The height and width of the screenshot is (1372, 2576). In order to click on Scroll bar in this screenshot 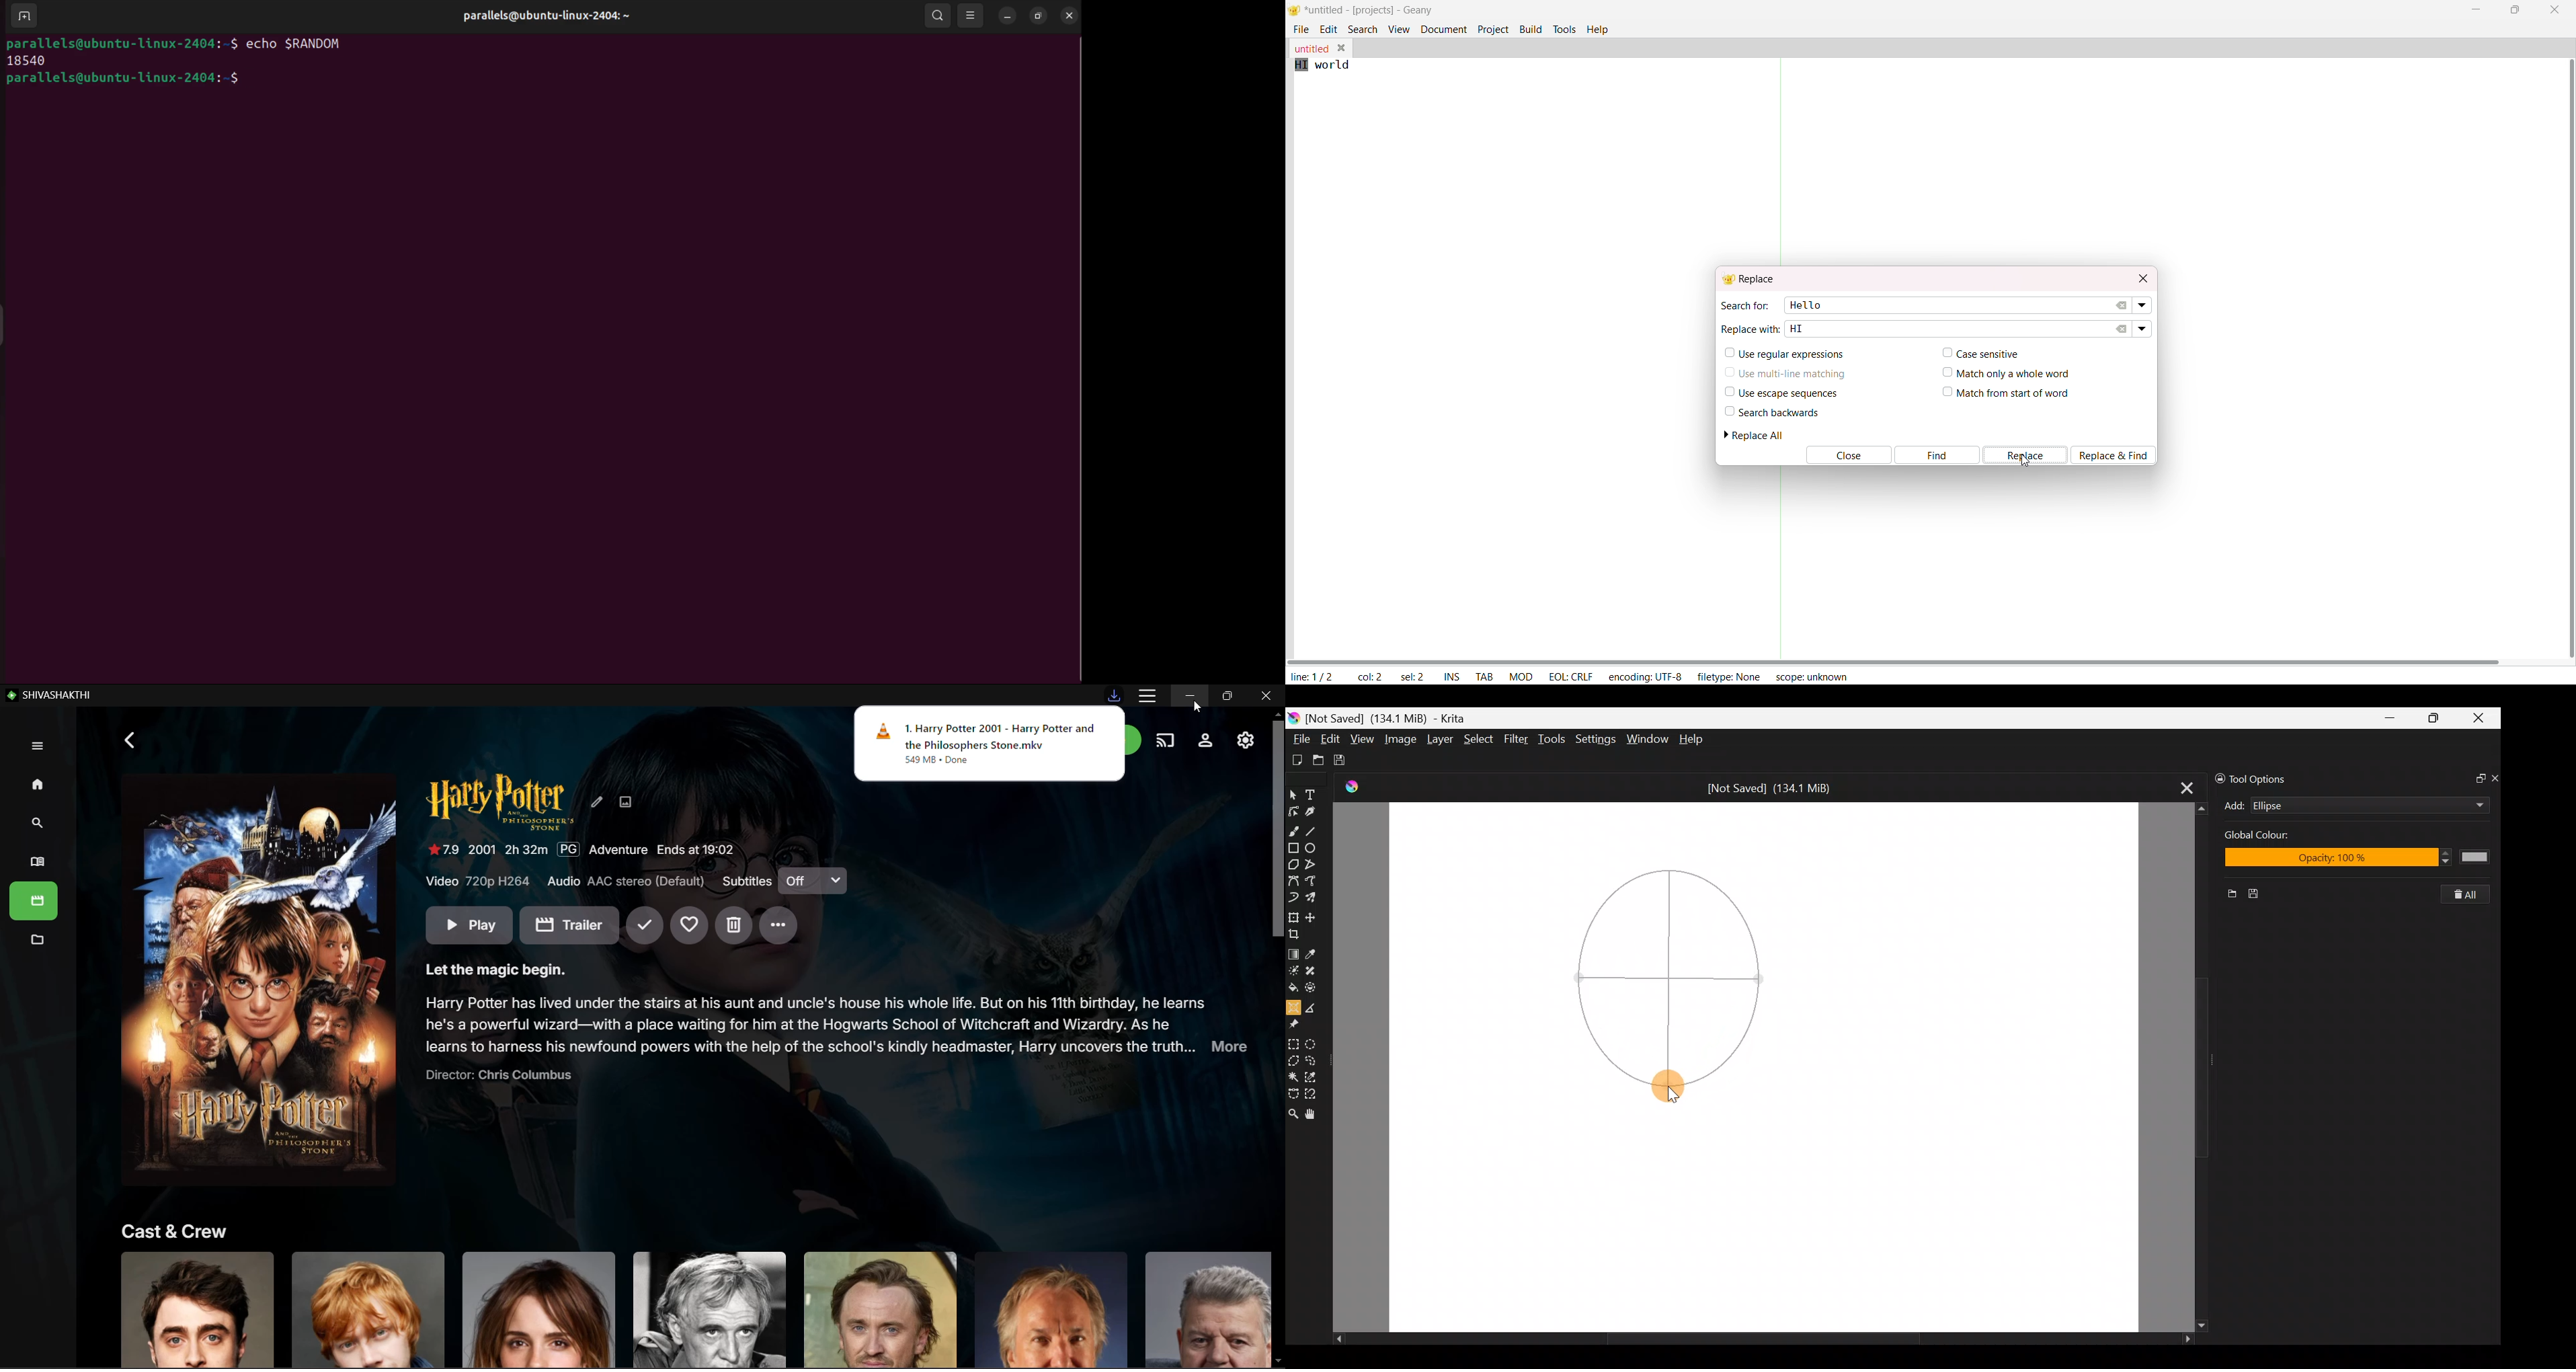, I will do `click(1753, 1340)`.